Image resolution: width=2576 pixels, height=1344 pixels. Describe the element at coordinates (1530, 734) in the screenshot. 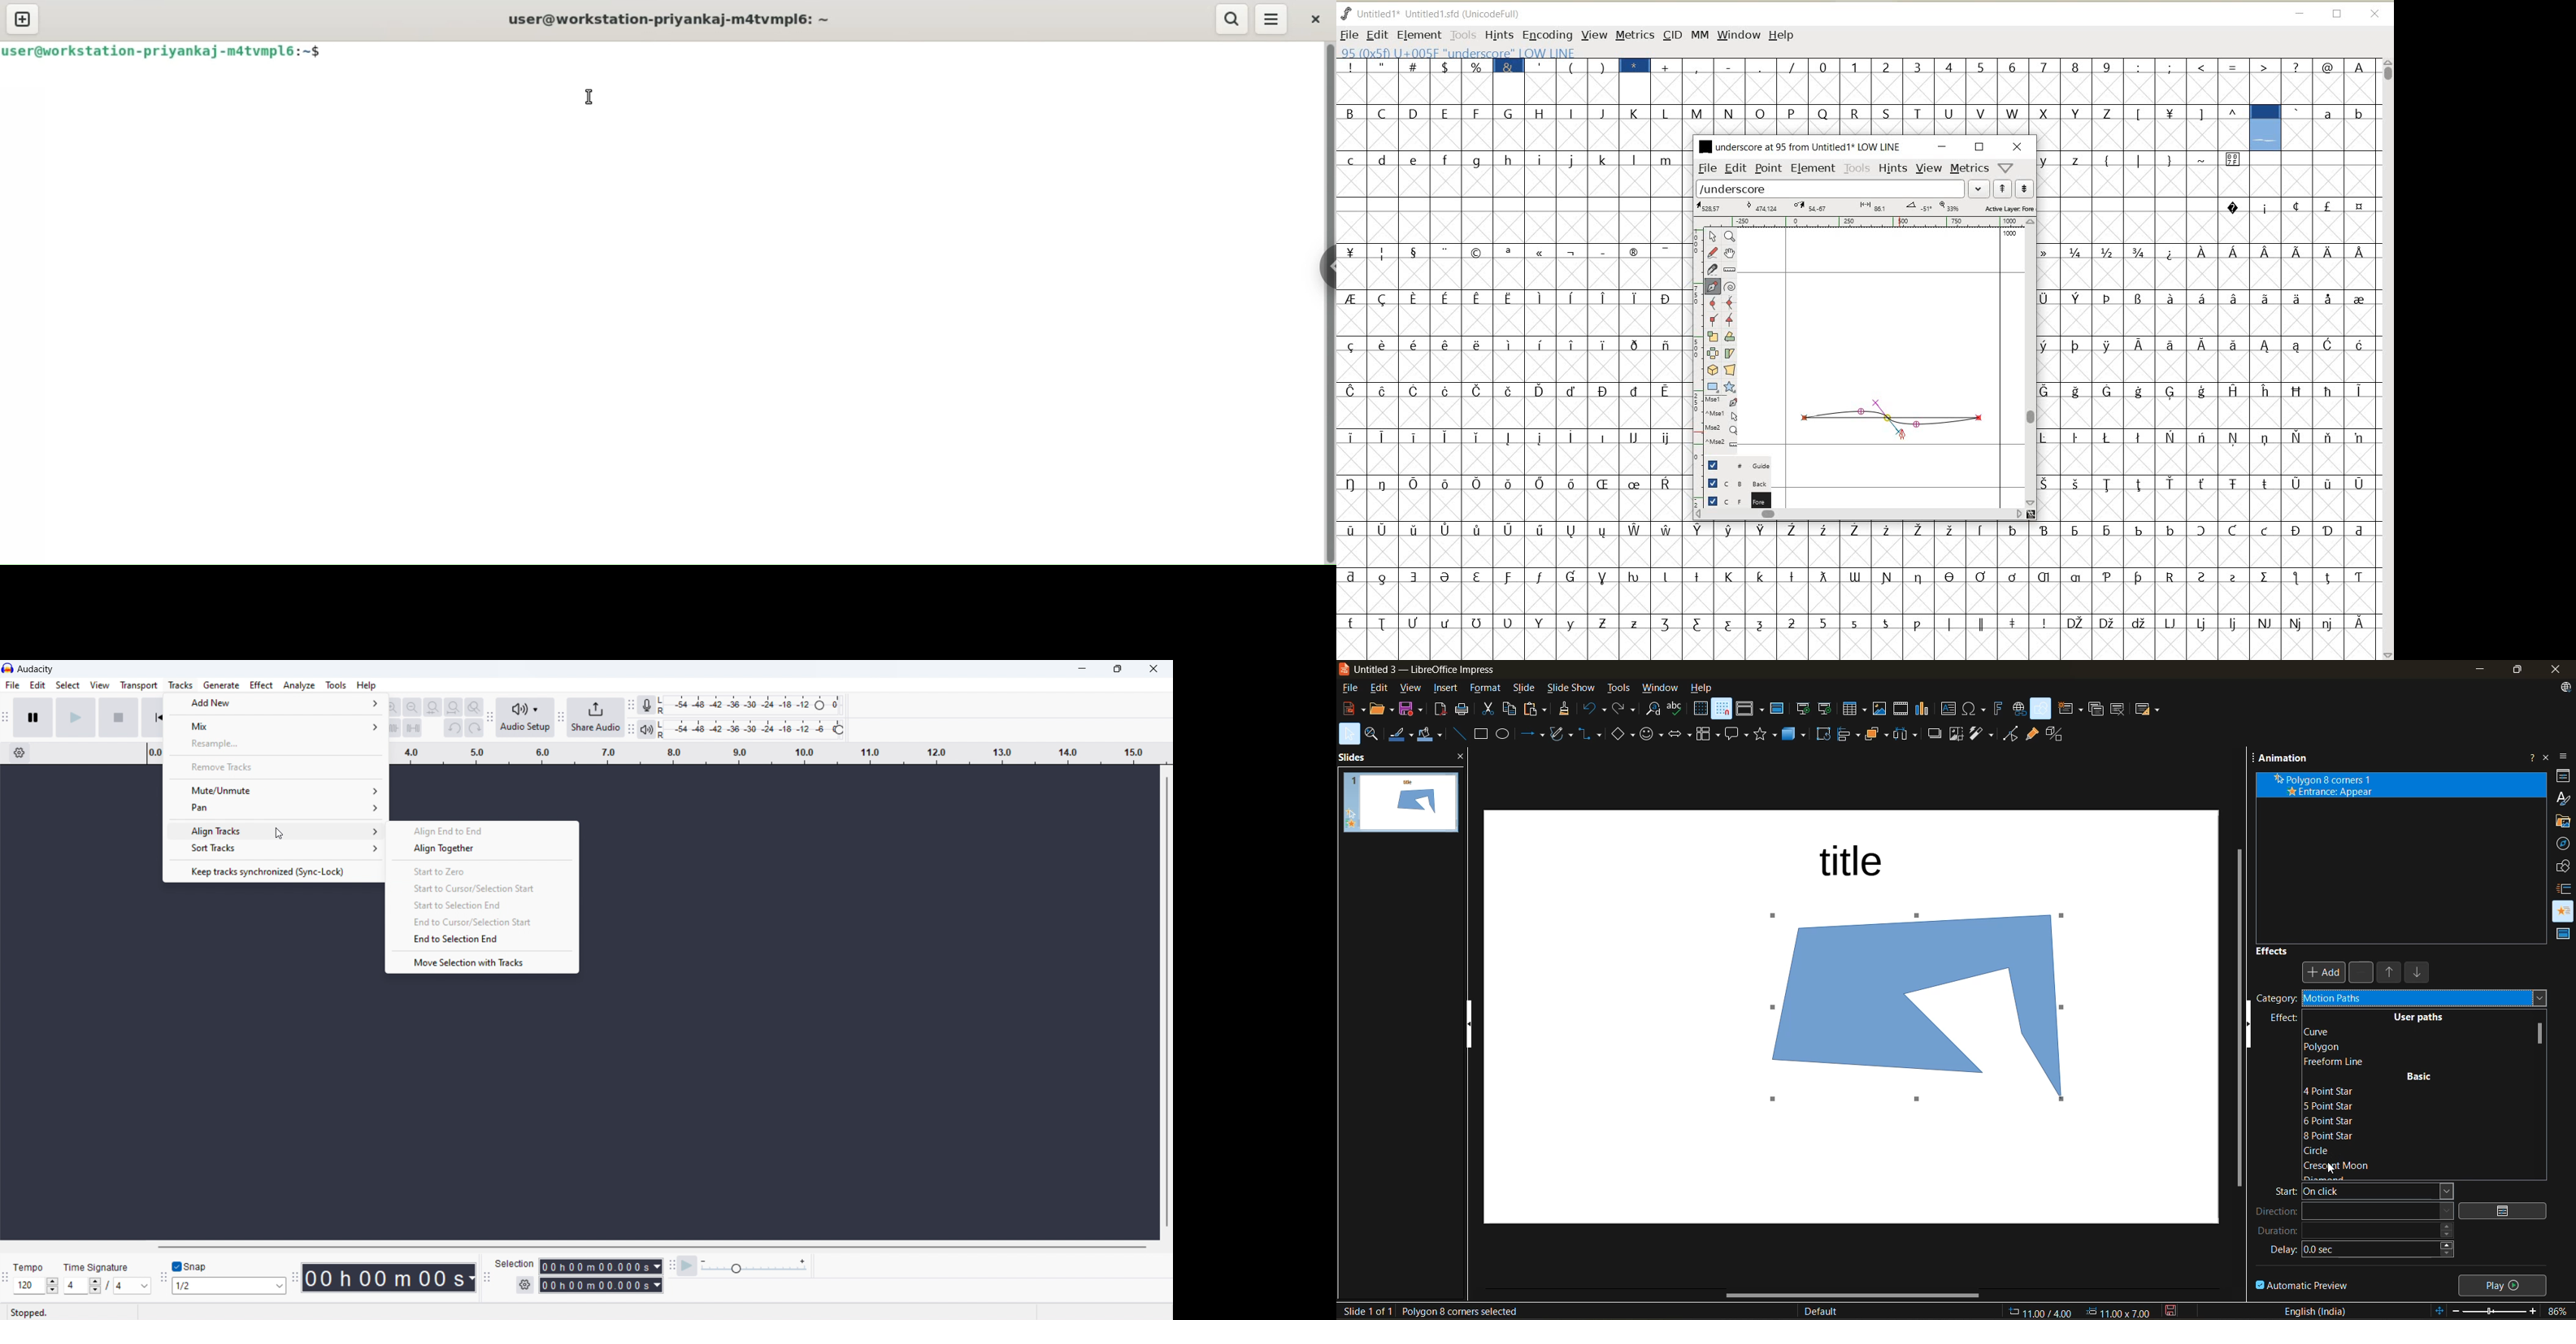

I see `lines and arrows` at that location.